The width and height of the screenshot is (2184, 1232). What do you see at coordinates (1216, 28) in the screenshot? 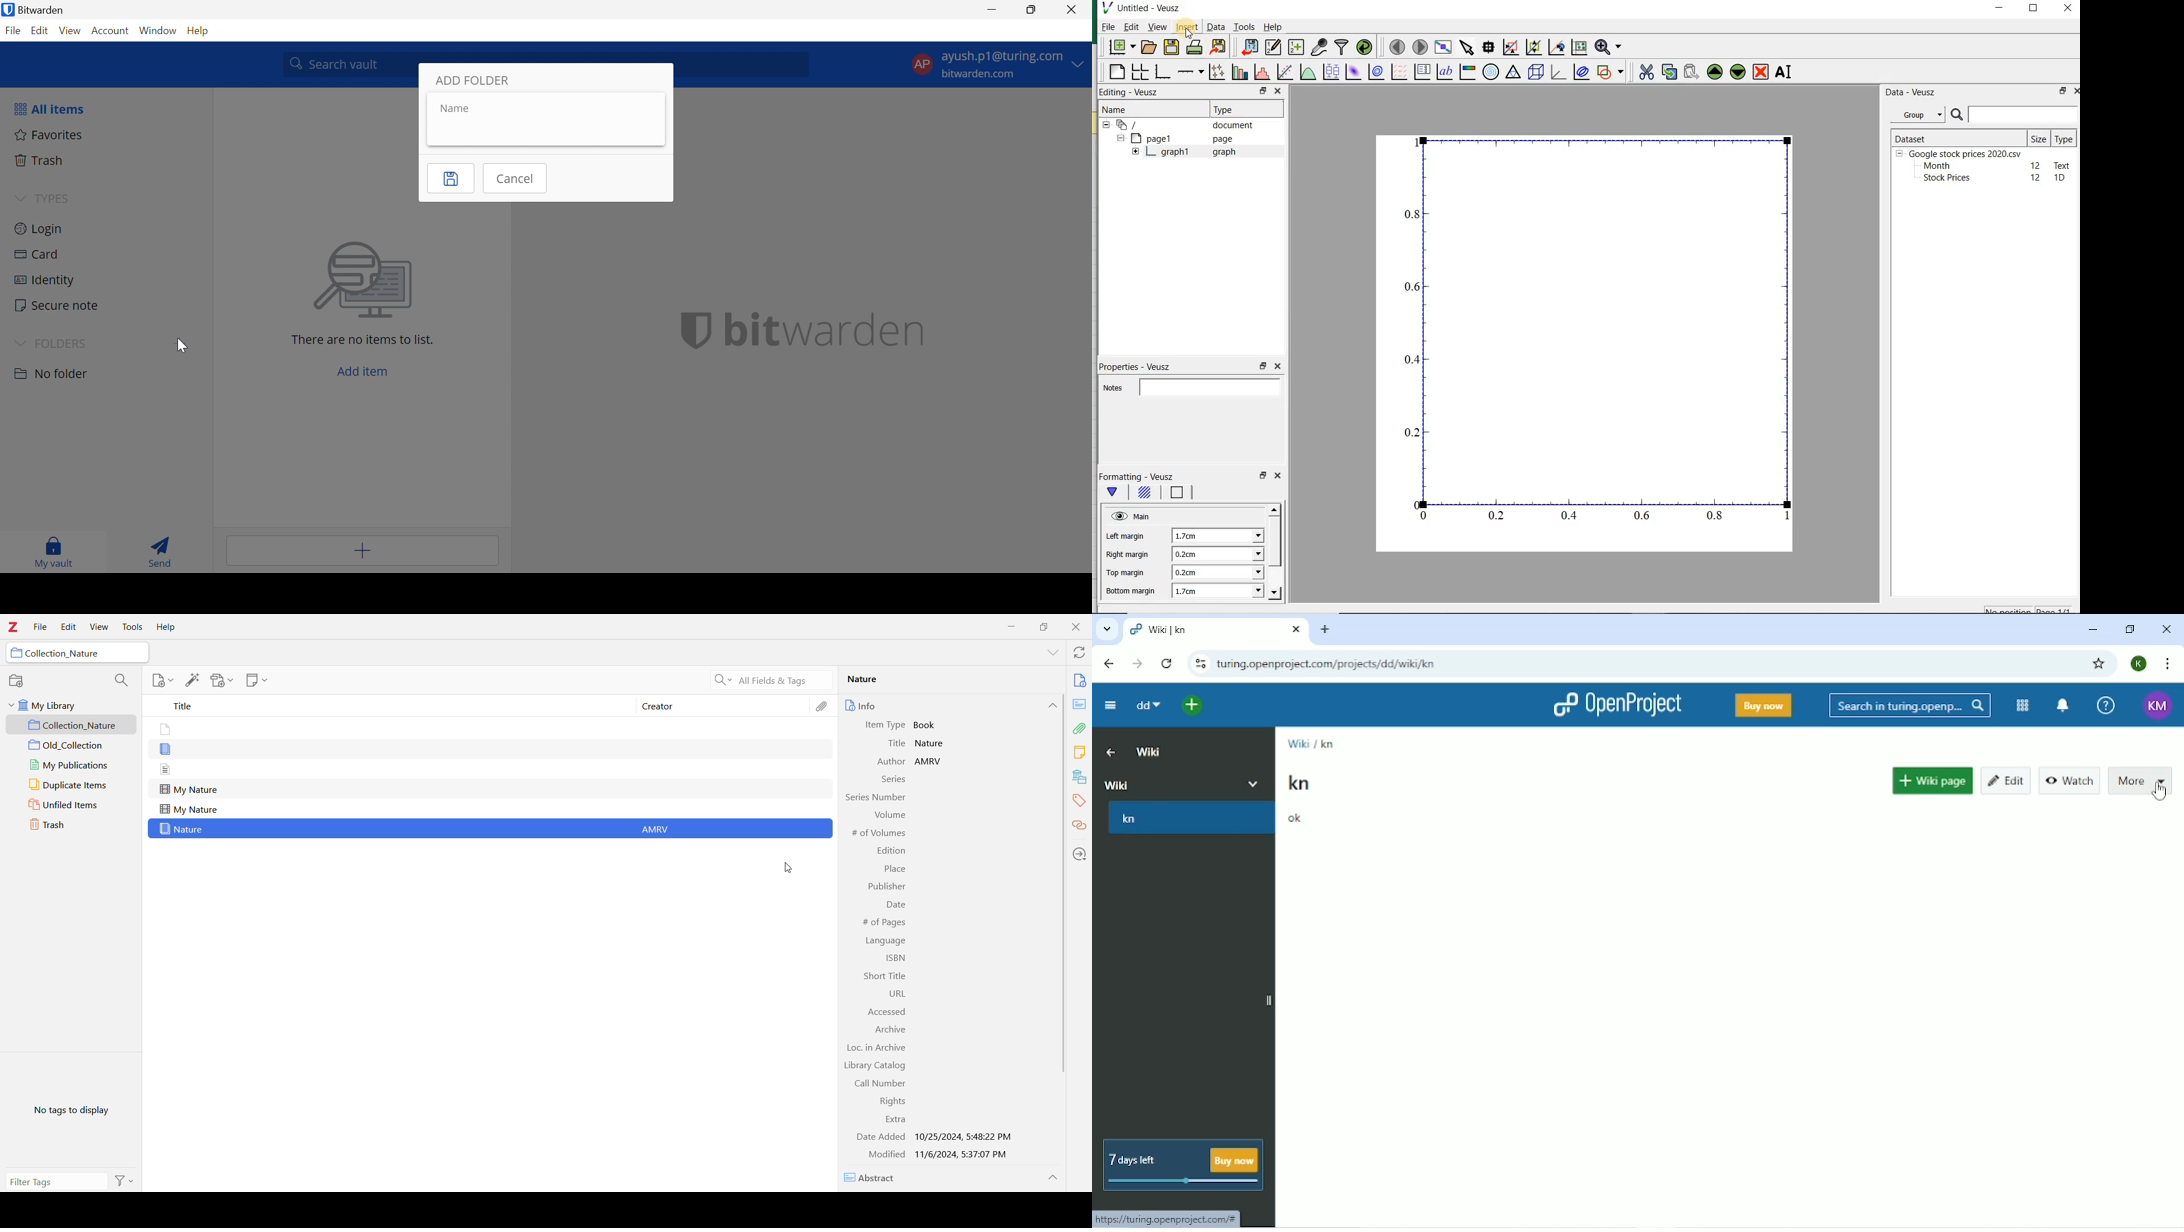
I see `Data` at bounding box center [1216, 28].